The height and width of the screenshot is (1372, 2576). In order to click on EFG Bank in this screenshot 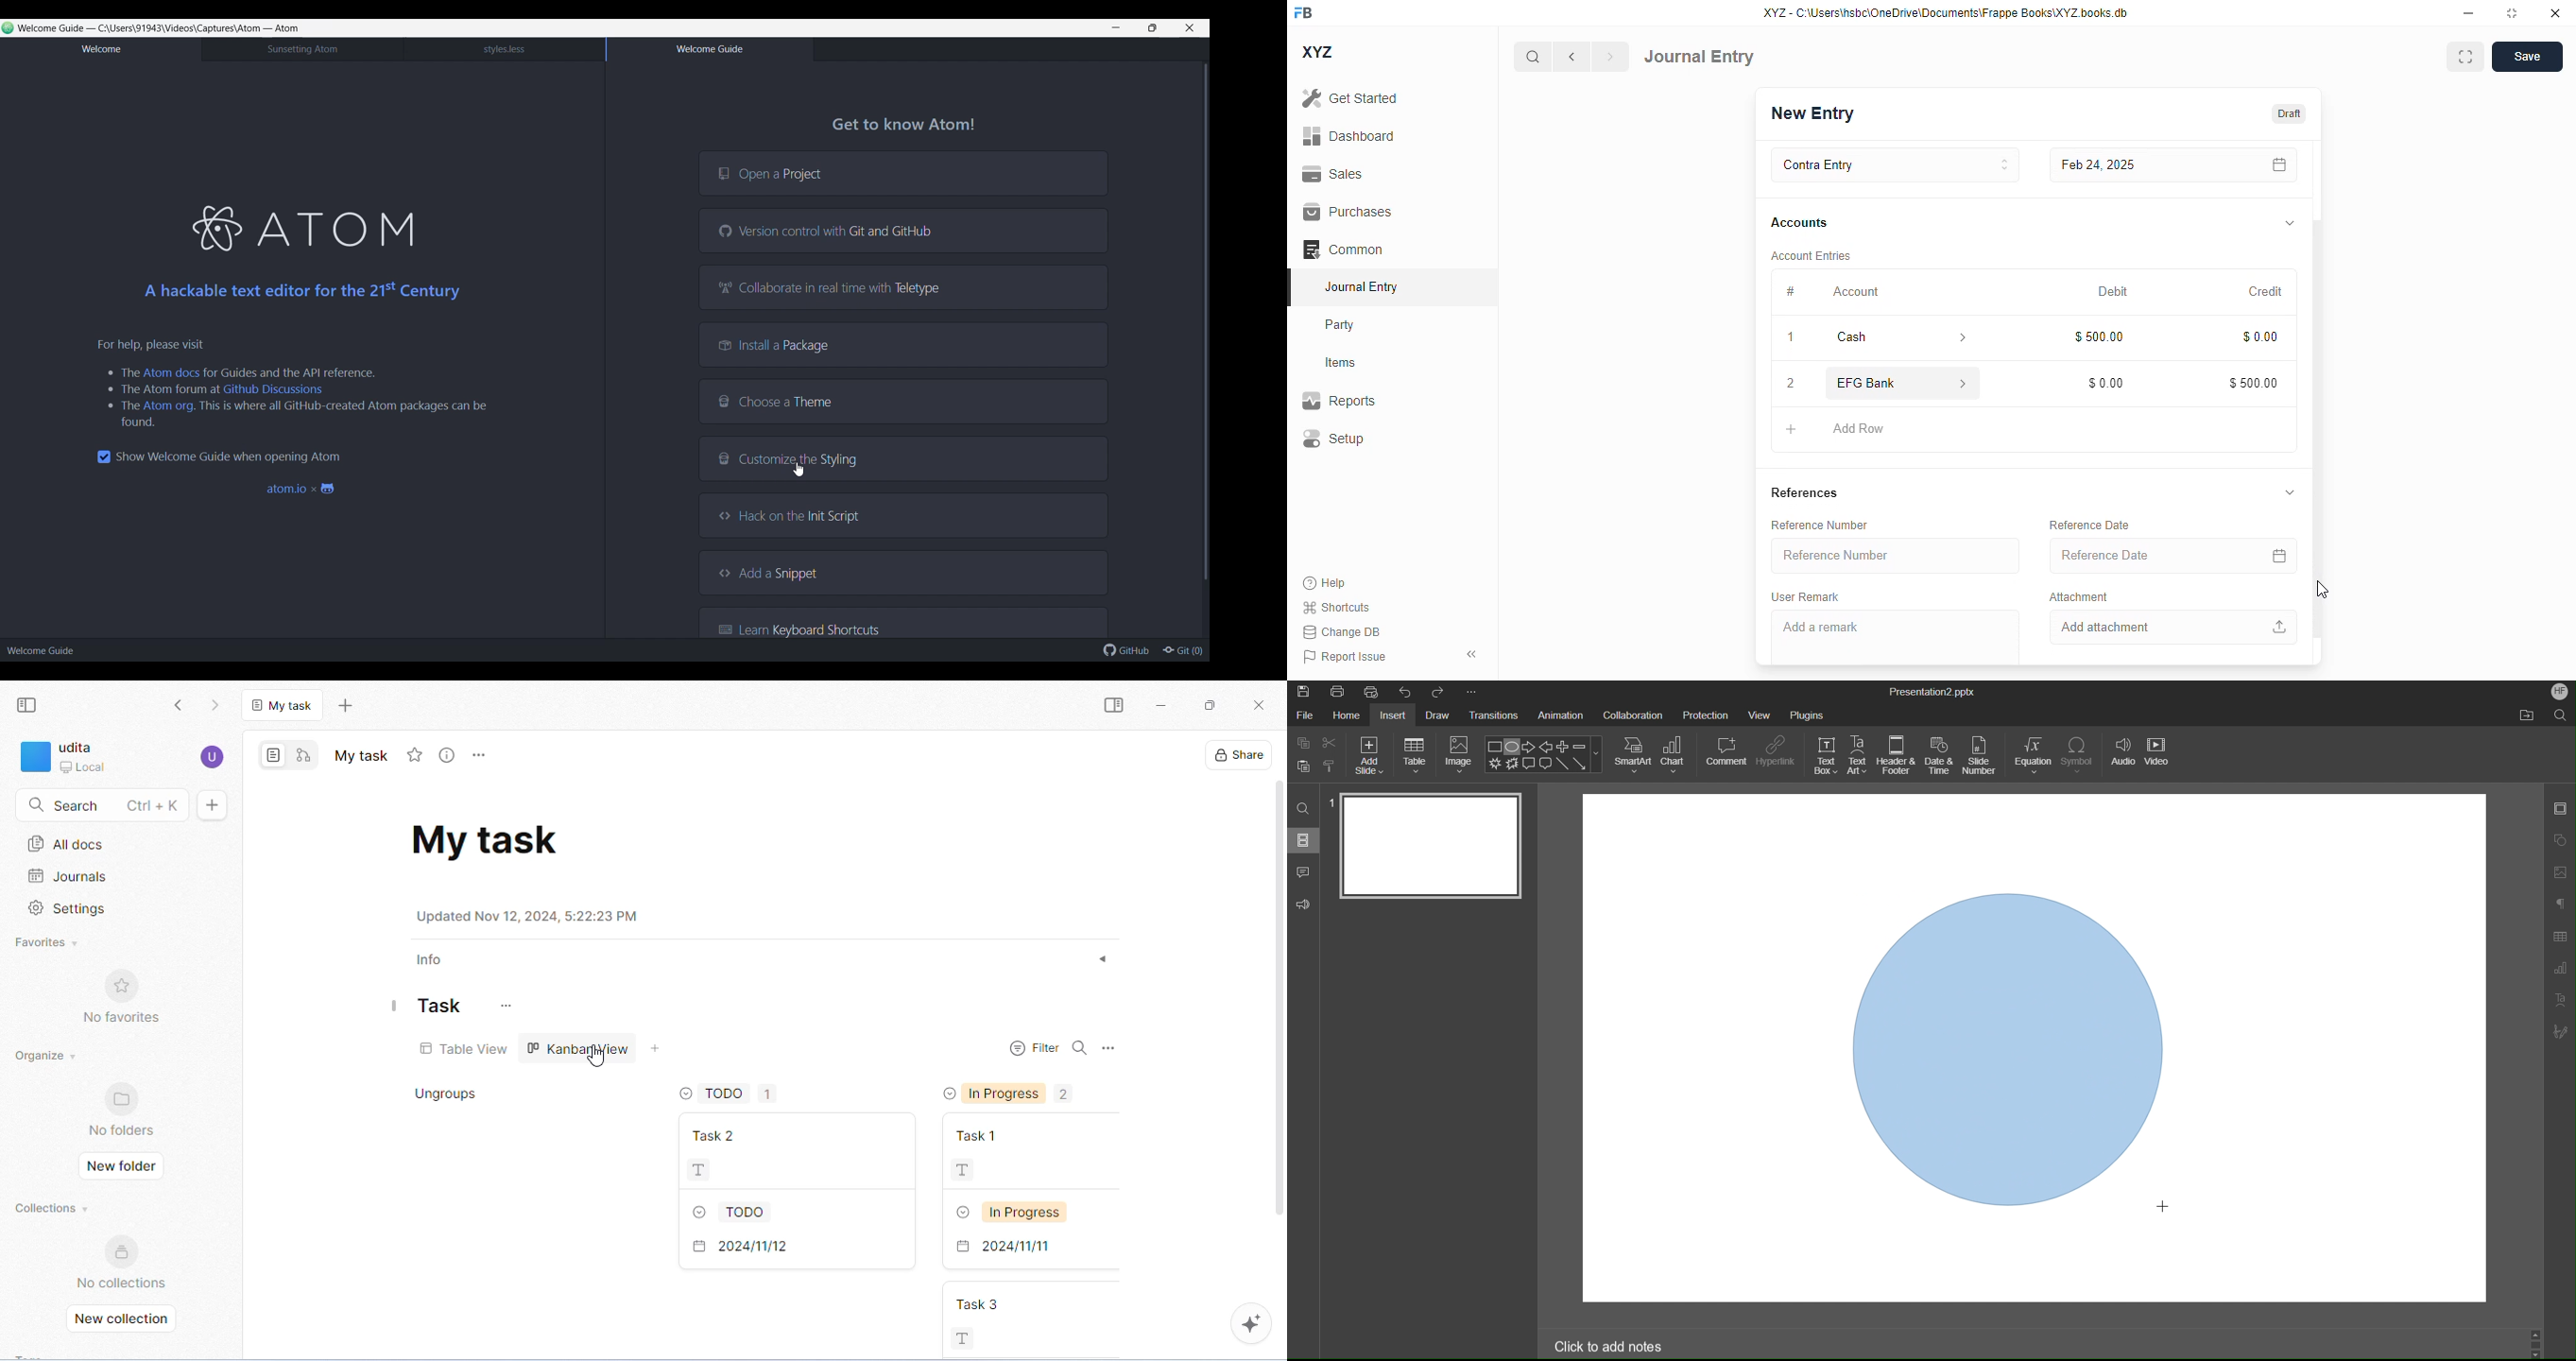, I will do `click(1873, 383)`.